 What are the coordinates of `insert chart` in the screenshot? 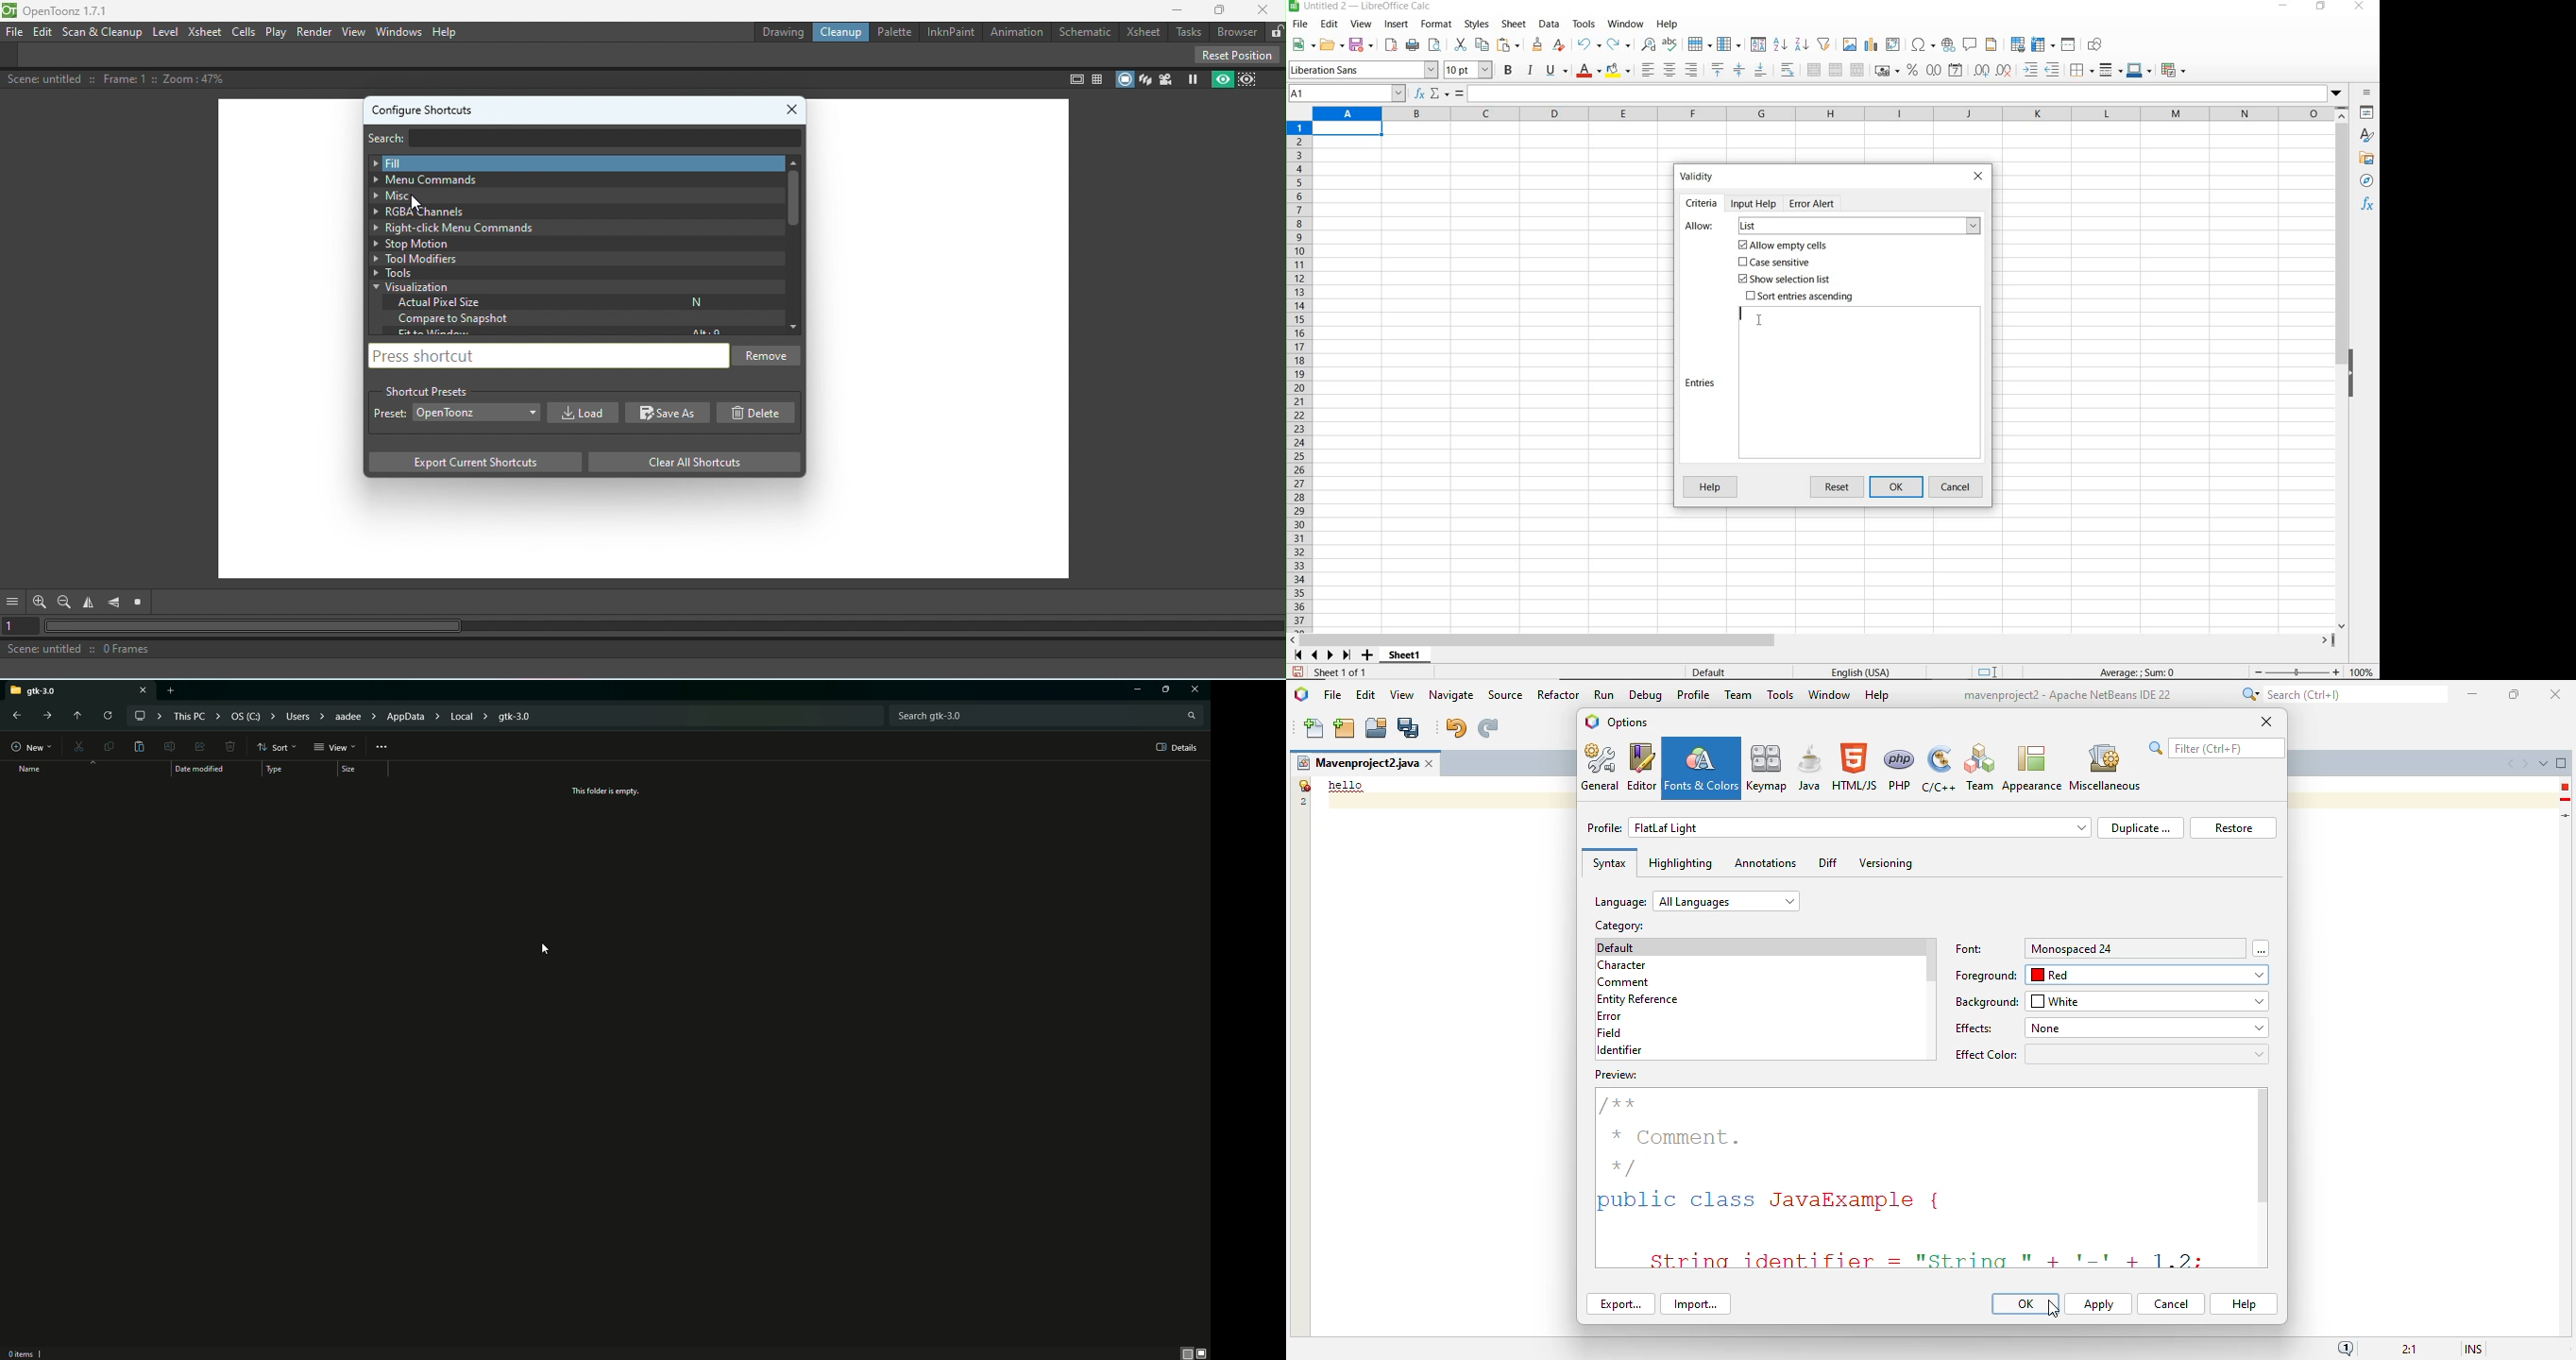 It's located at (1872, 45).